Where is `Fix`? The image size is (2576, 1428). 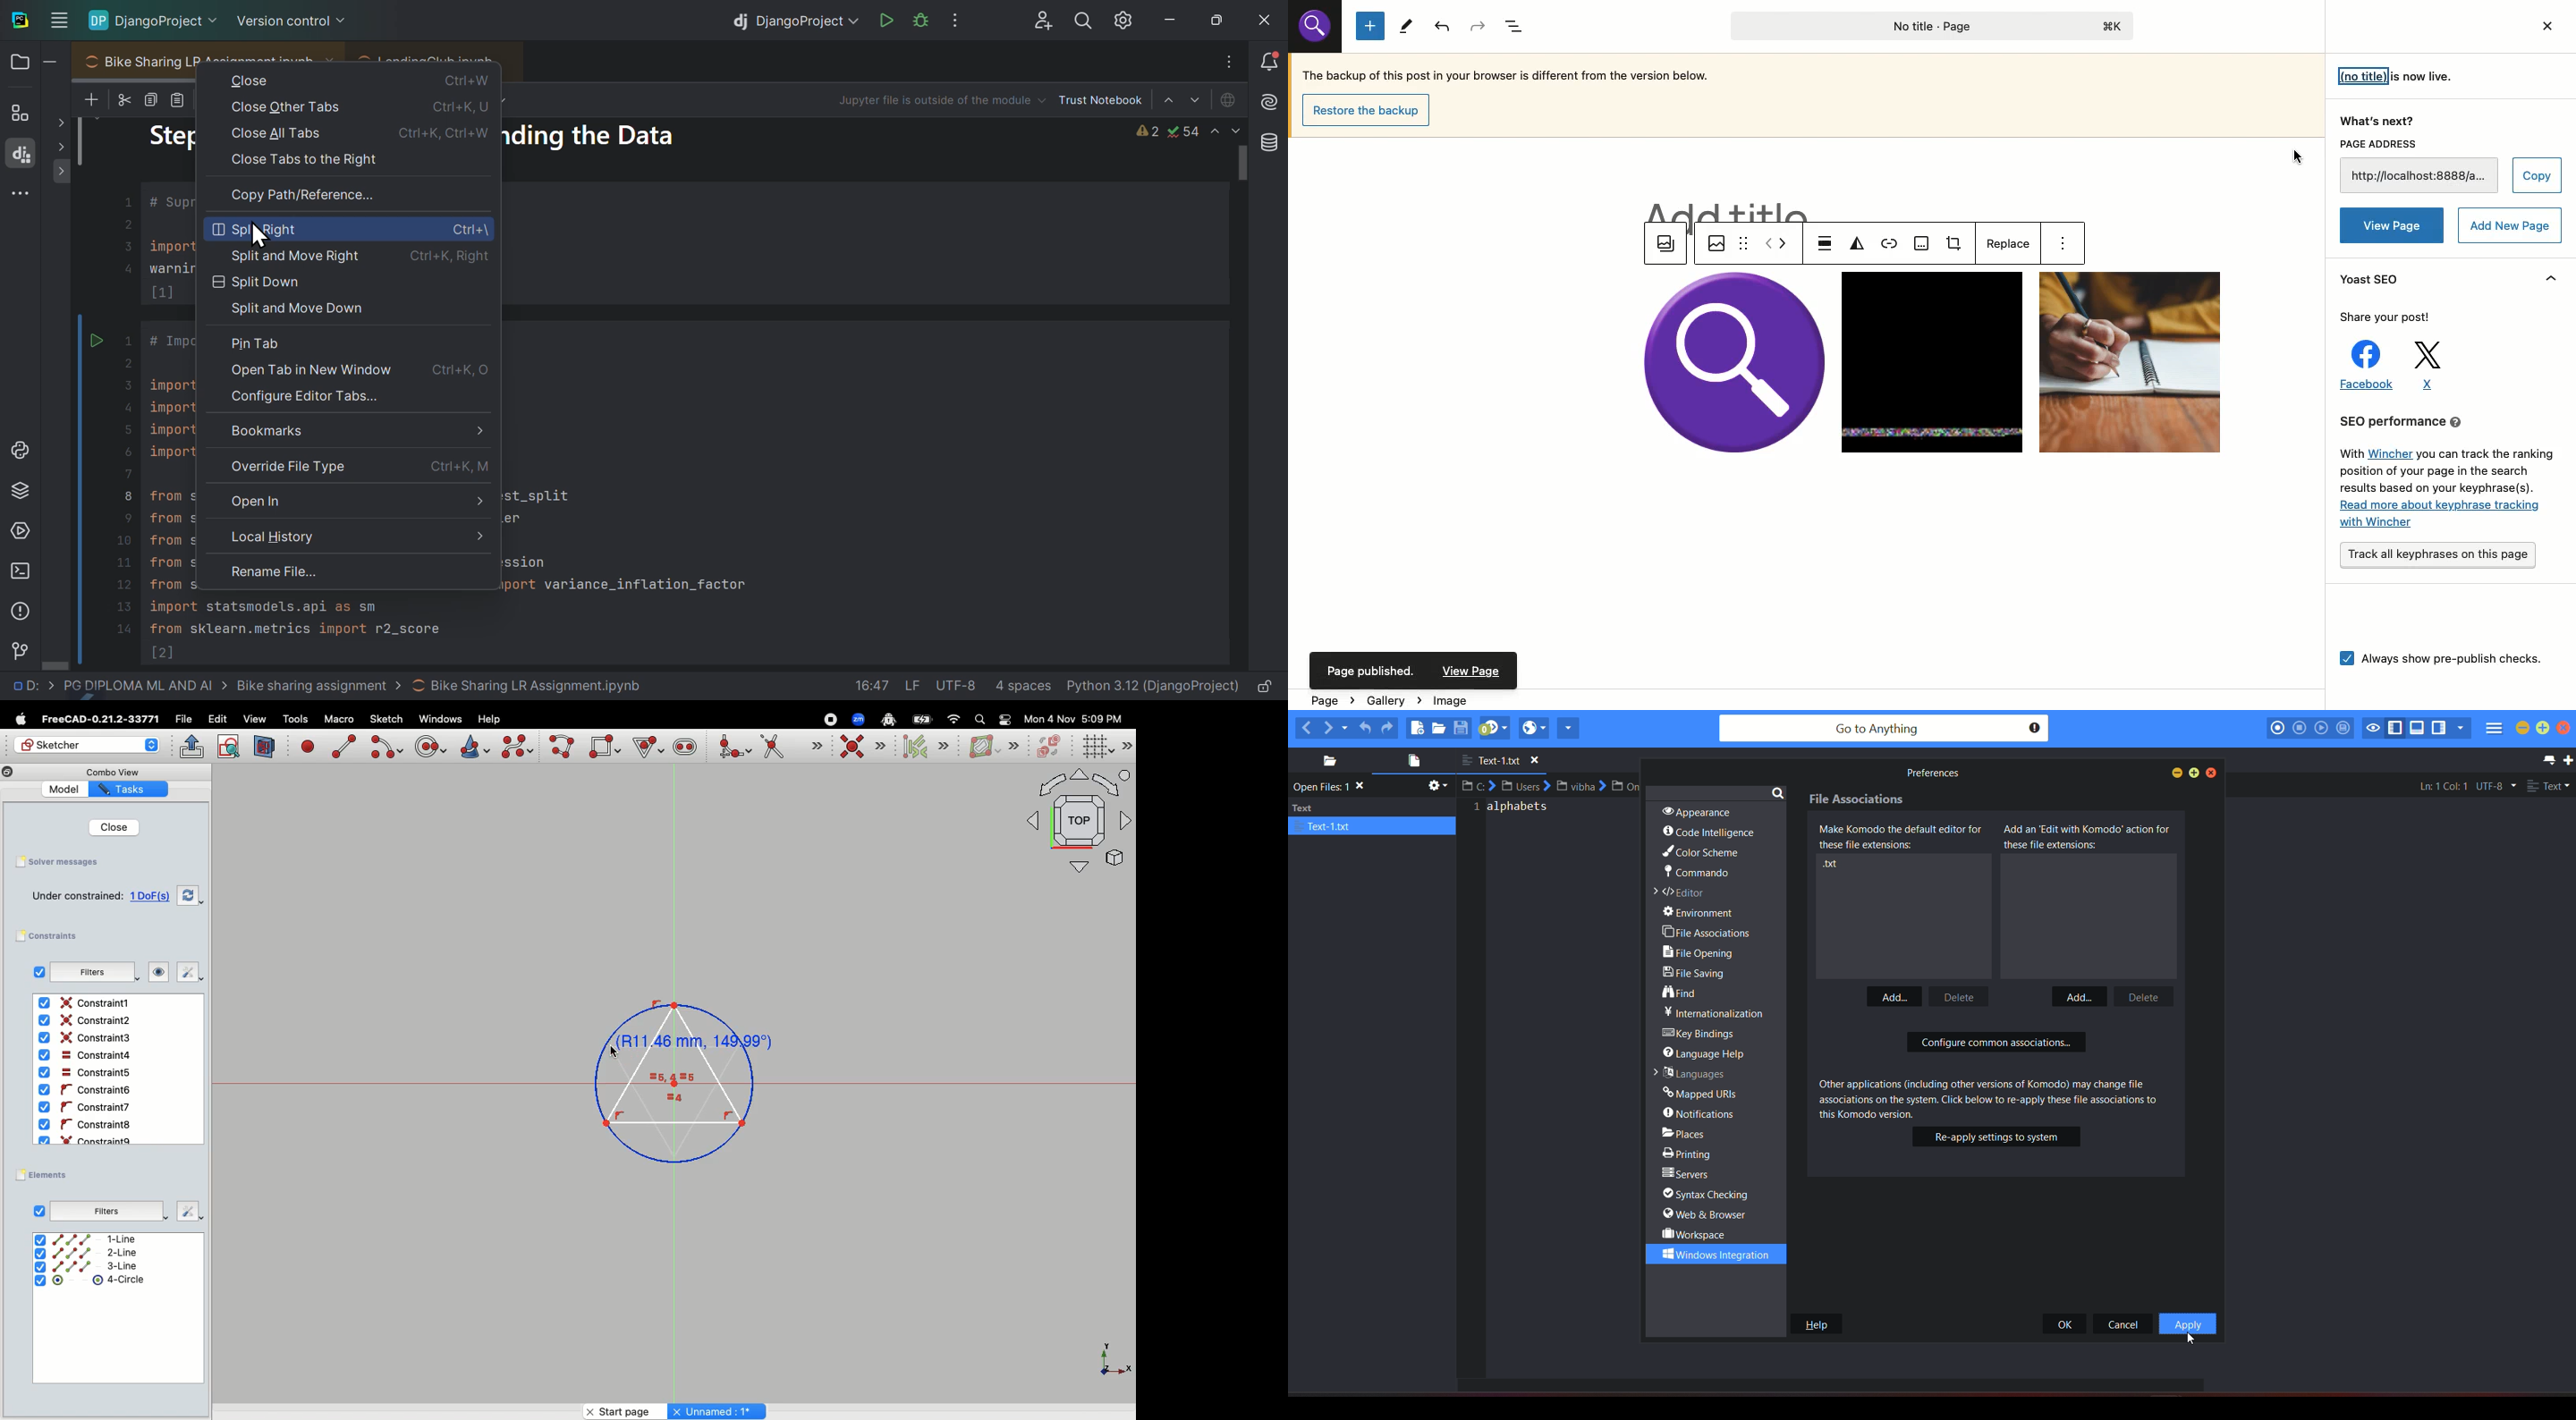 Fix is located at coordinates (189, 973).